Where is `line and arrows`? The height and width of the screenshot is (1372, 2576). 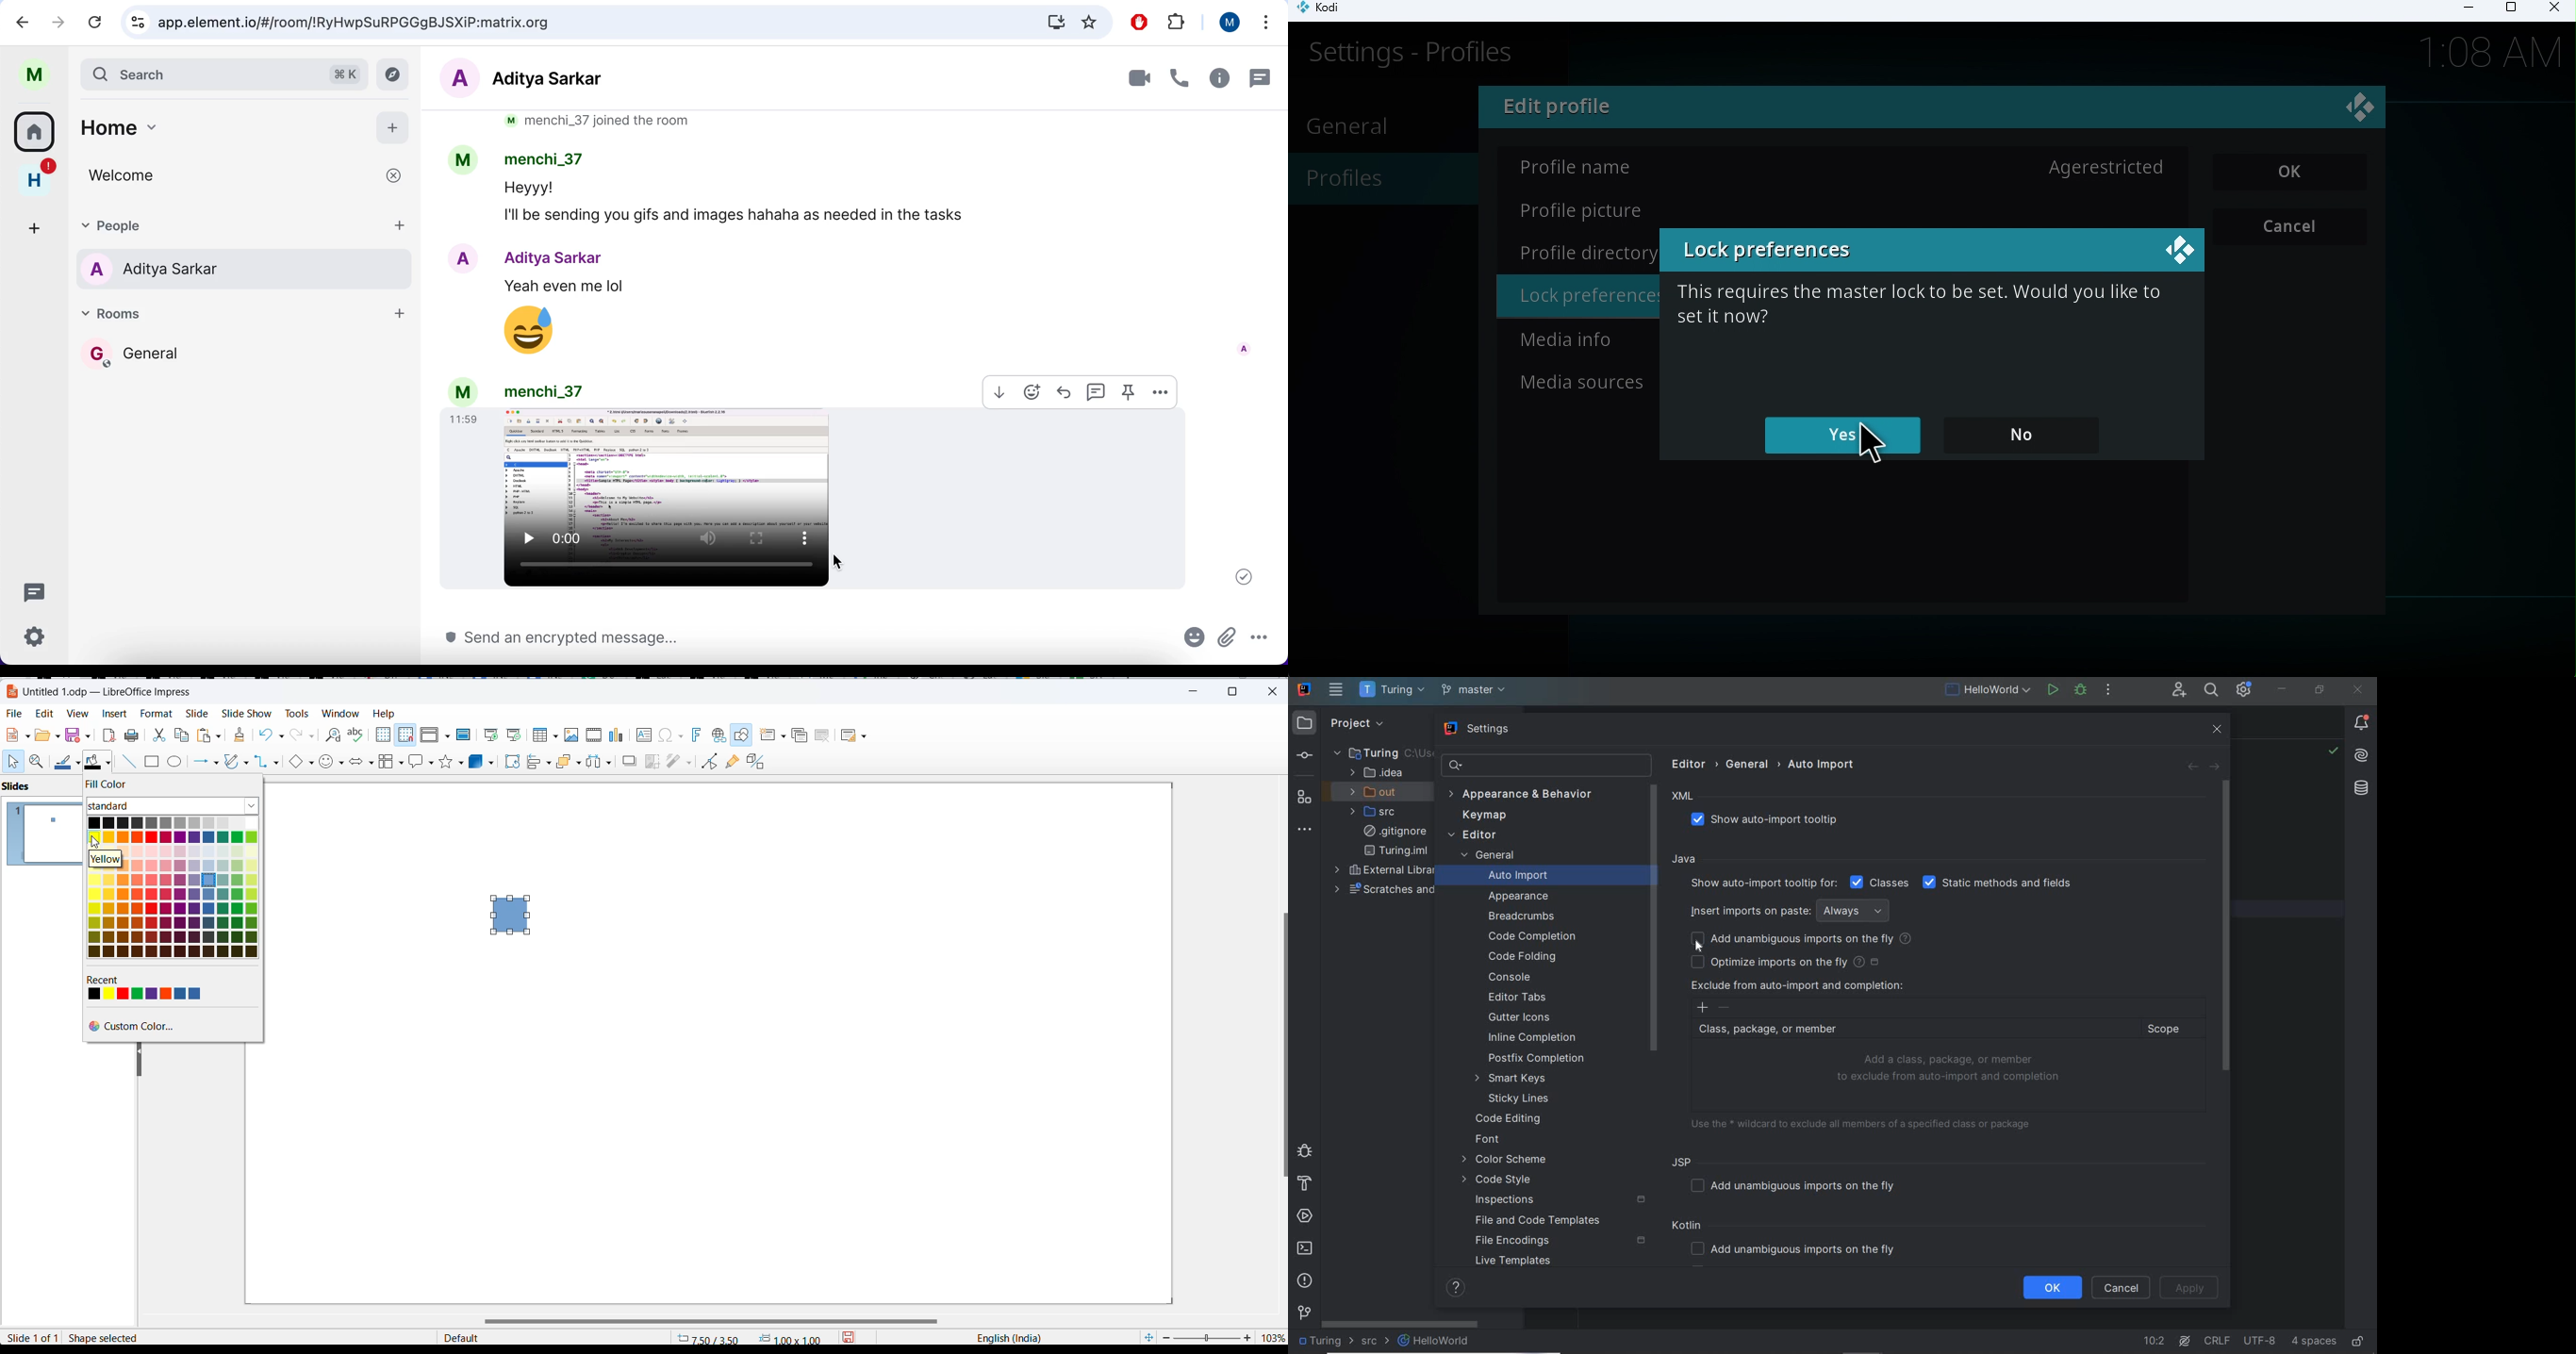 line and arrows is located at coordinates (207, 763).